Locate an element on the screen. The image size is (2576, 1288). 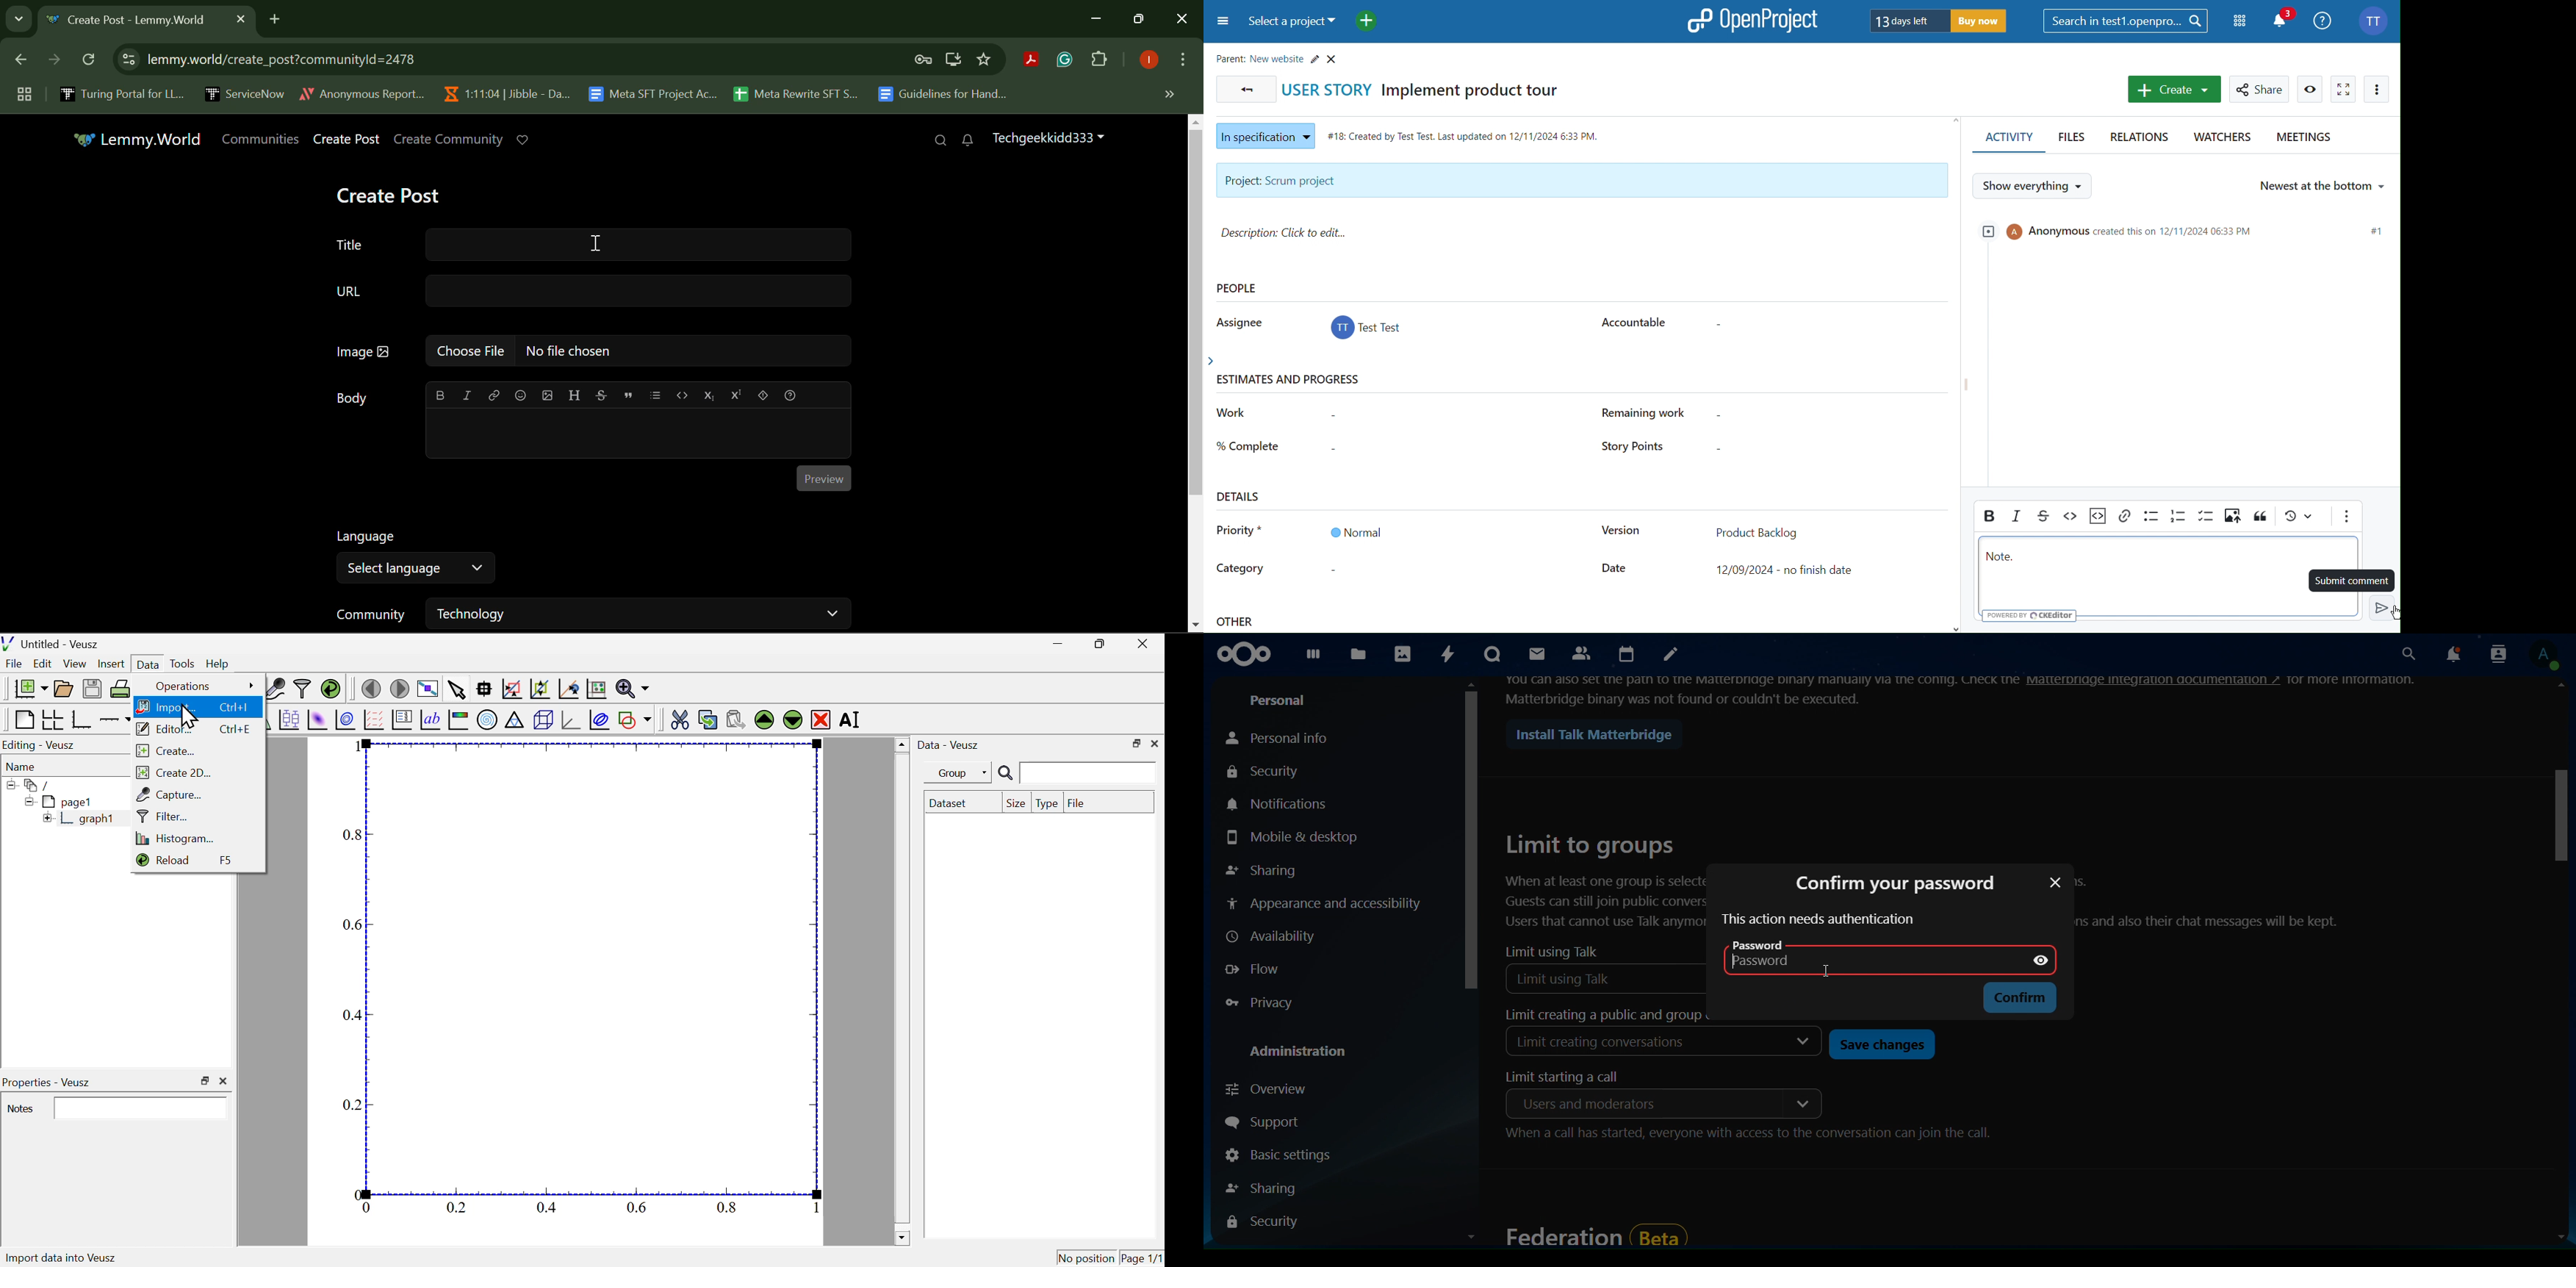
Limit using Talk selected is located at coordinates (1607, 978).